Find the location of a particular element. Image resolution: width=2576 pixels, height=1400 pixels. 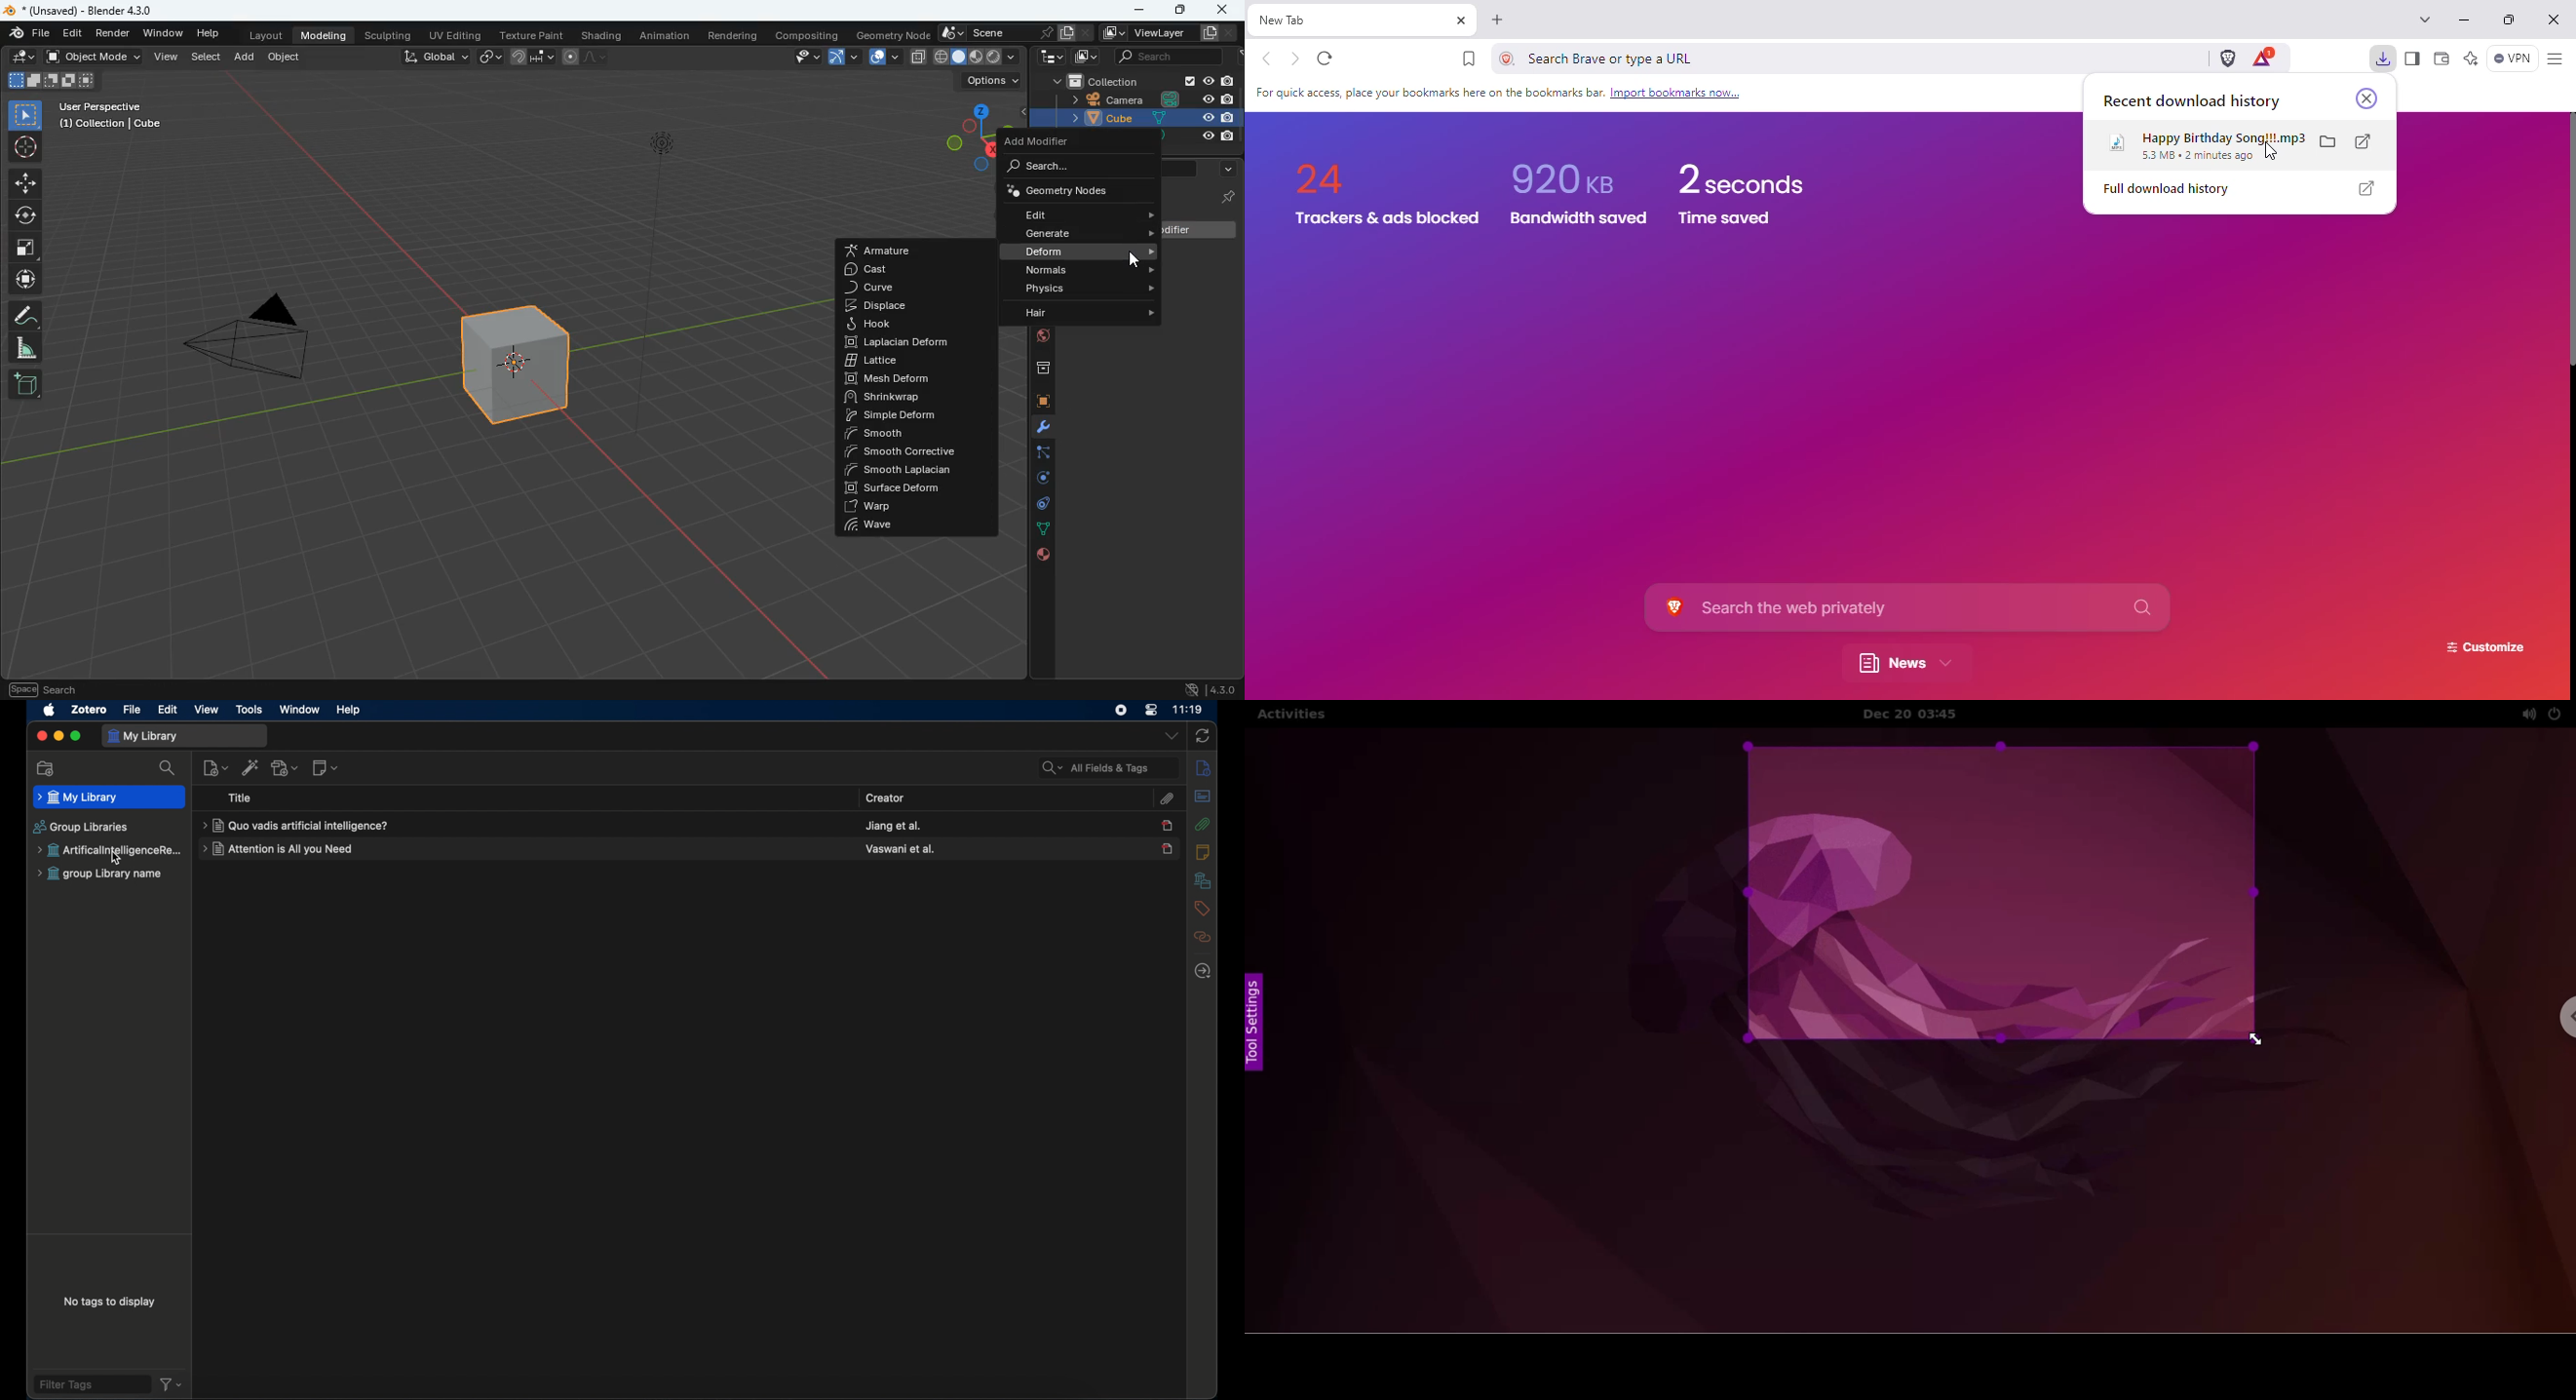

locate is located at coordinates (1203, 971).